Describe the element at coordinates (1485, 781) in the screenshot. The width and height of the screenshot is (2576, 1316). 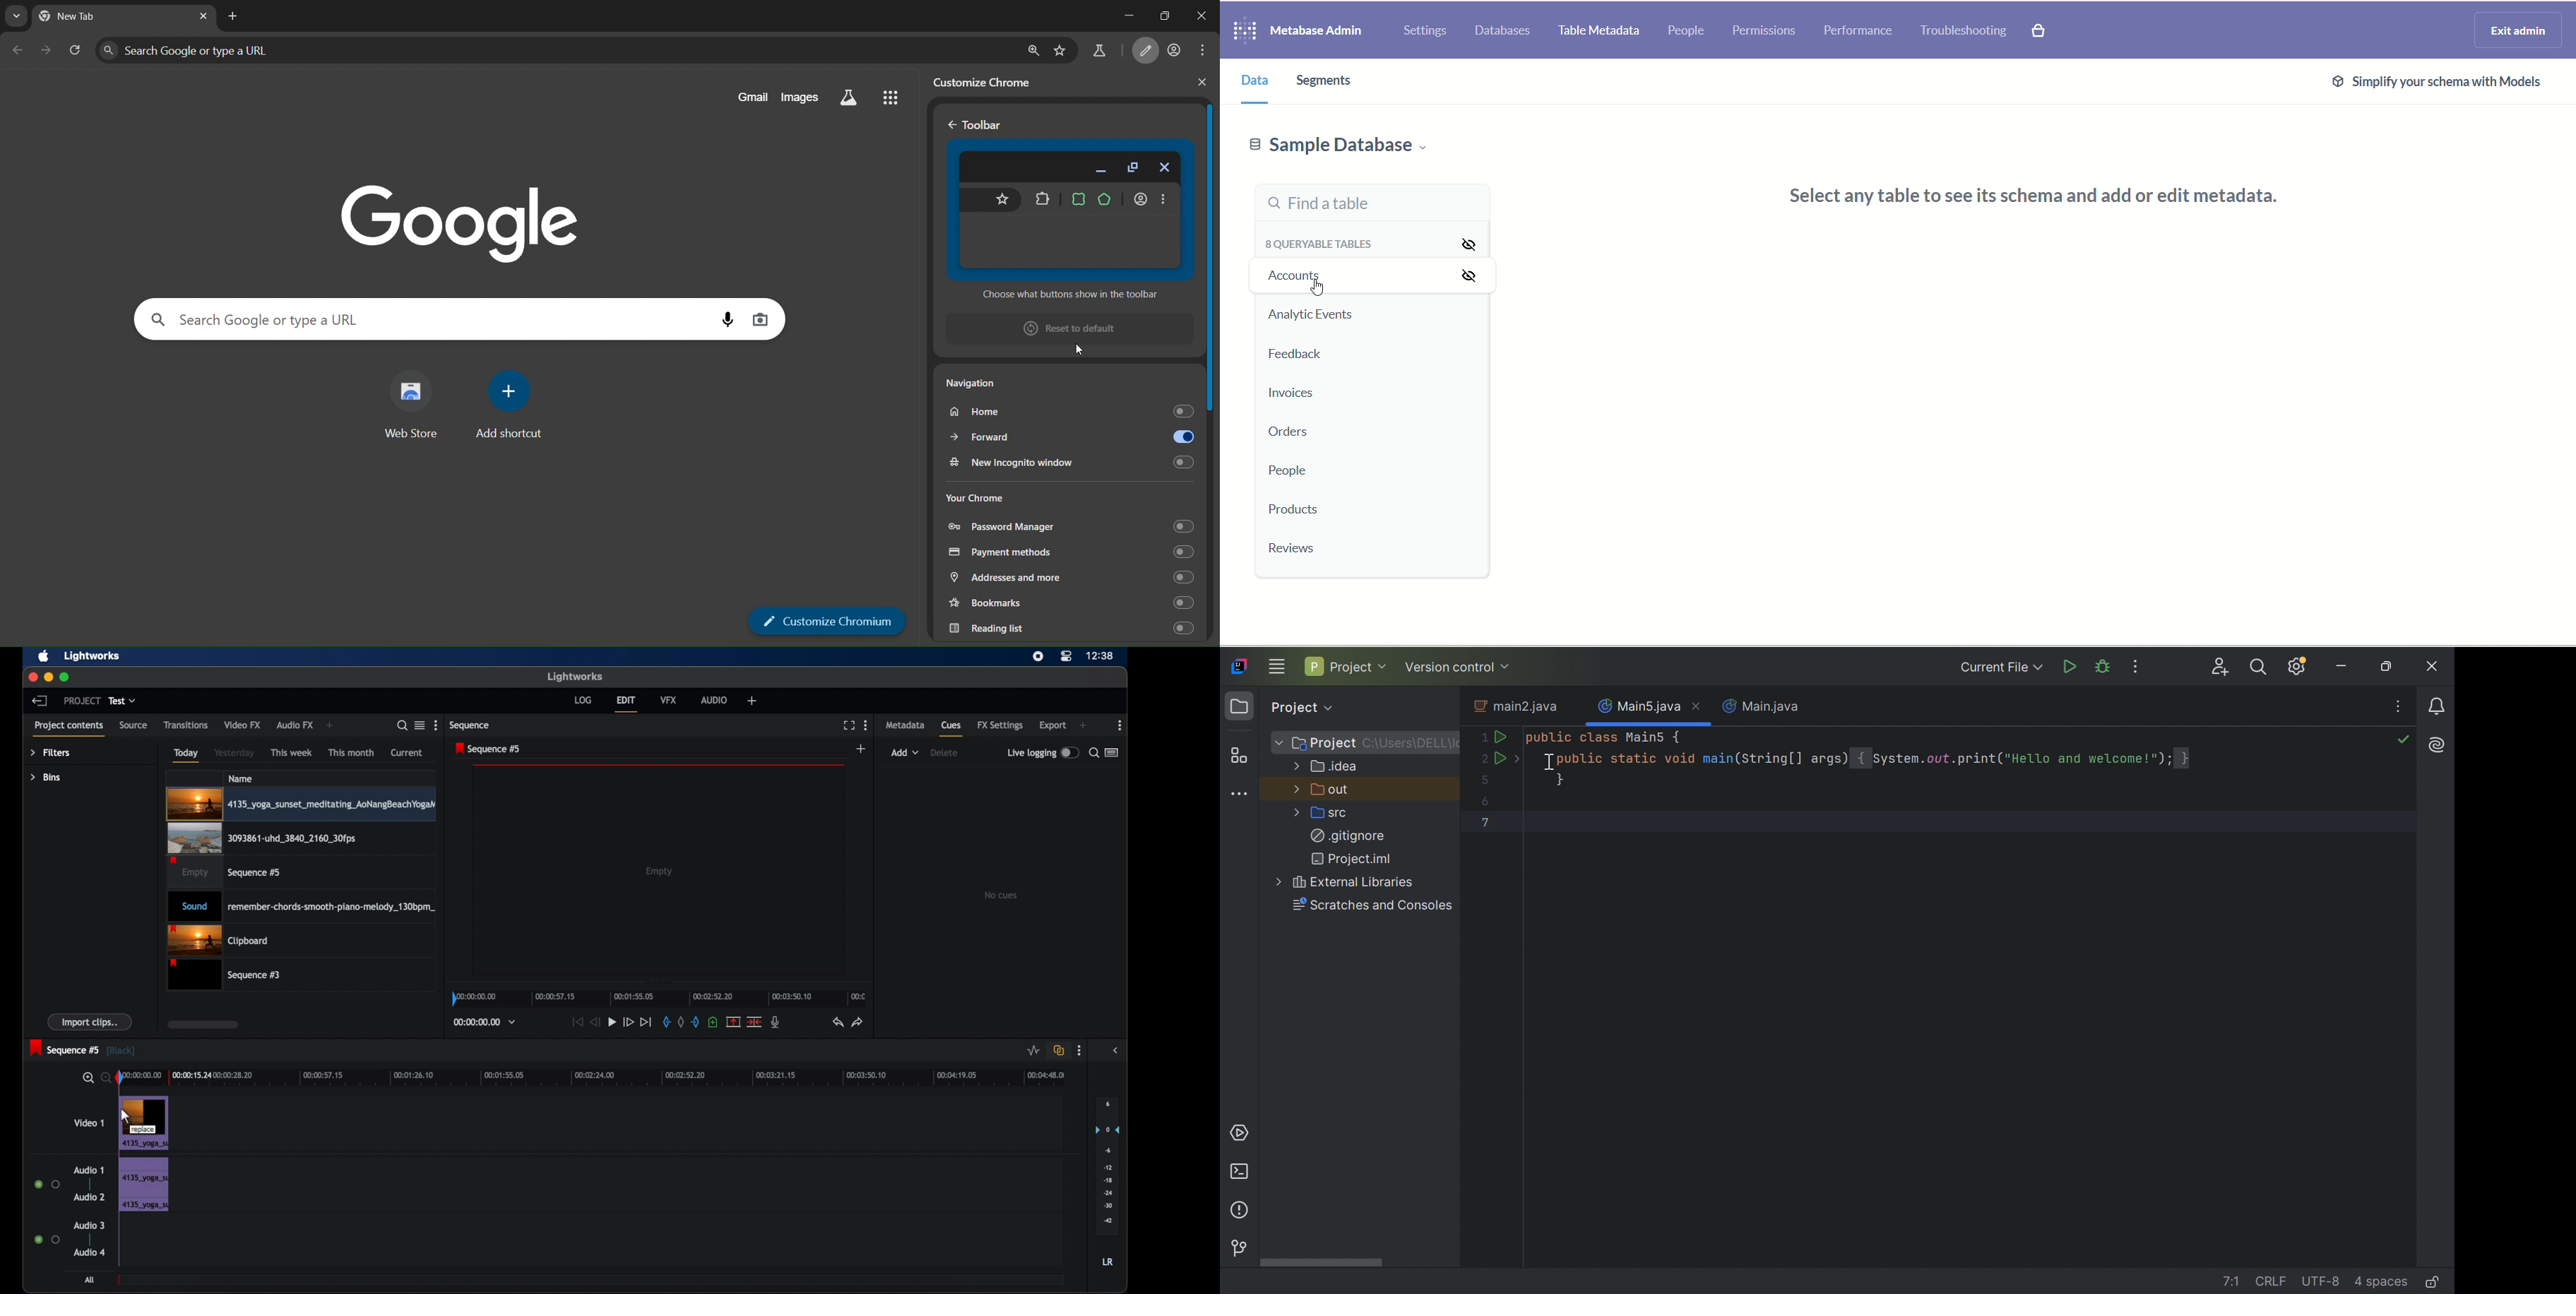
I see `5` at that location.